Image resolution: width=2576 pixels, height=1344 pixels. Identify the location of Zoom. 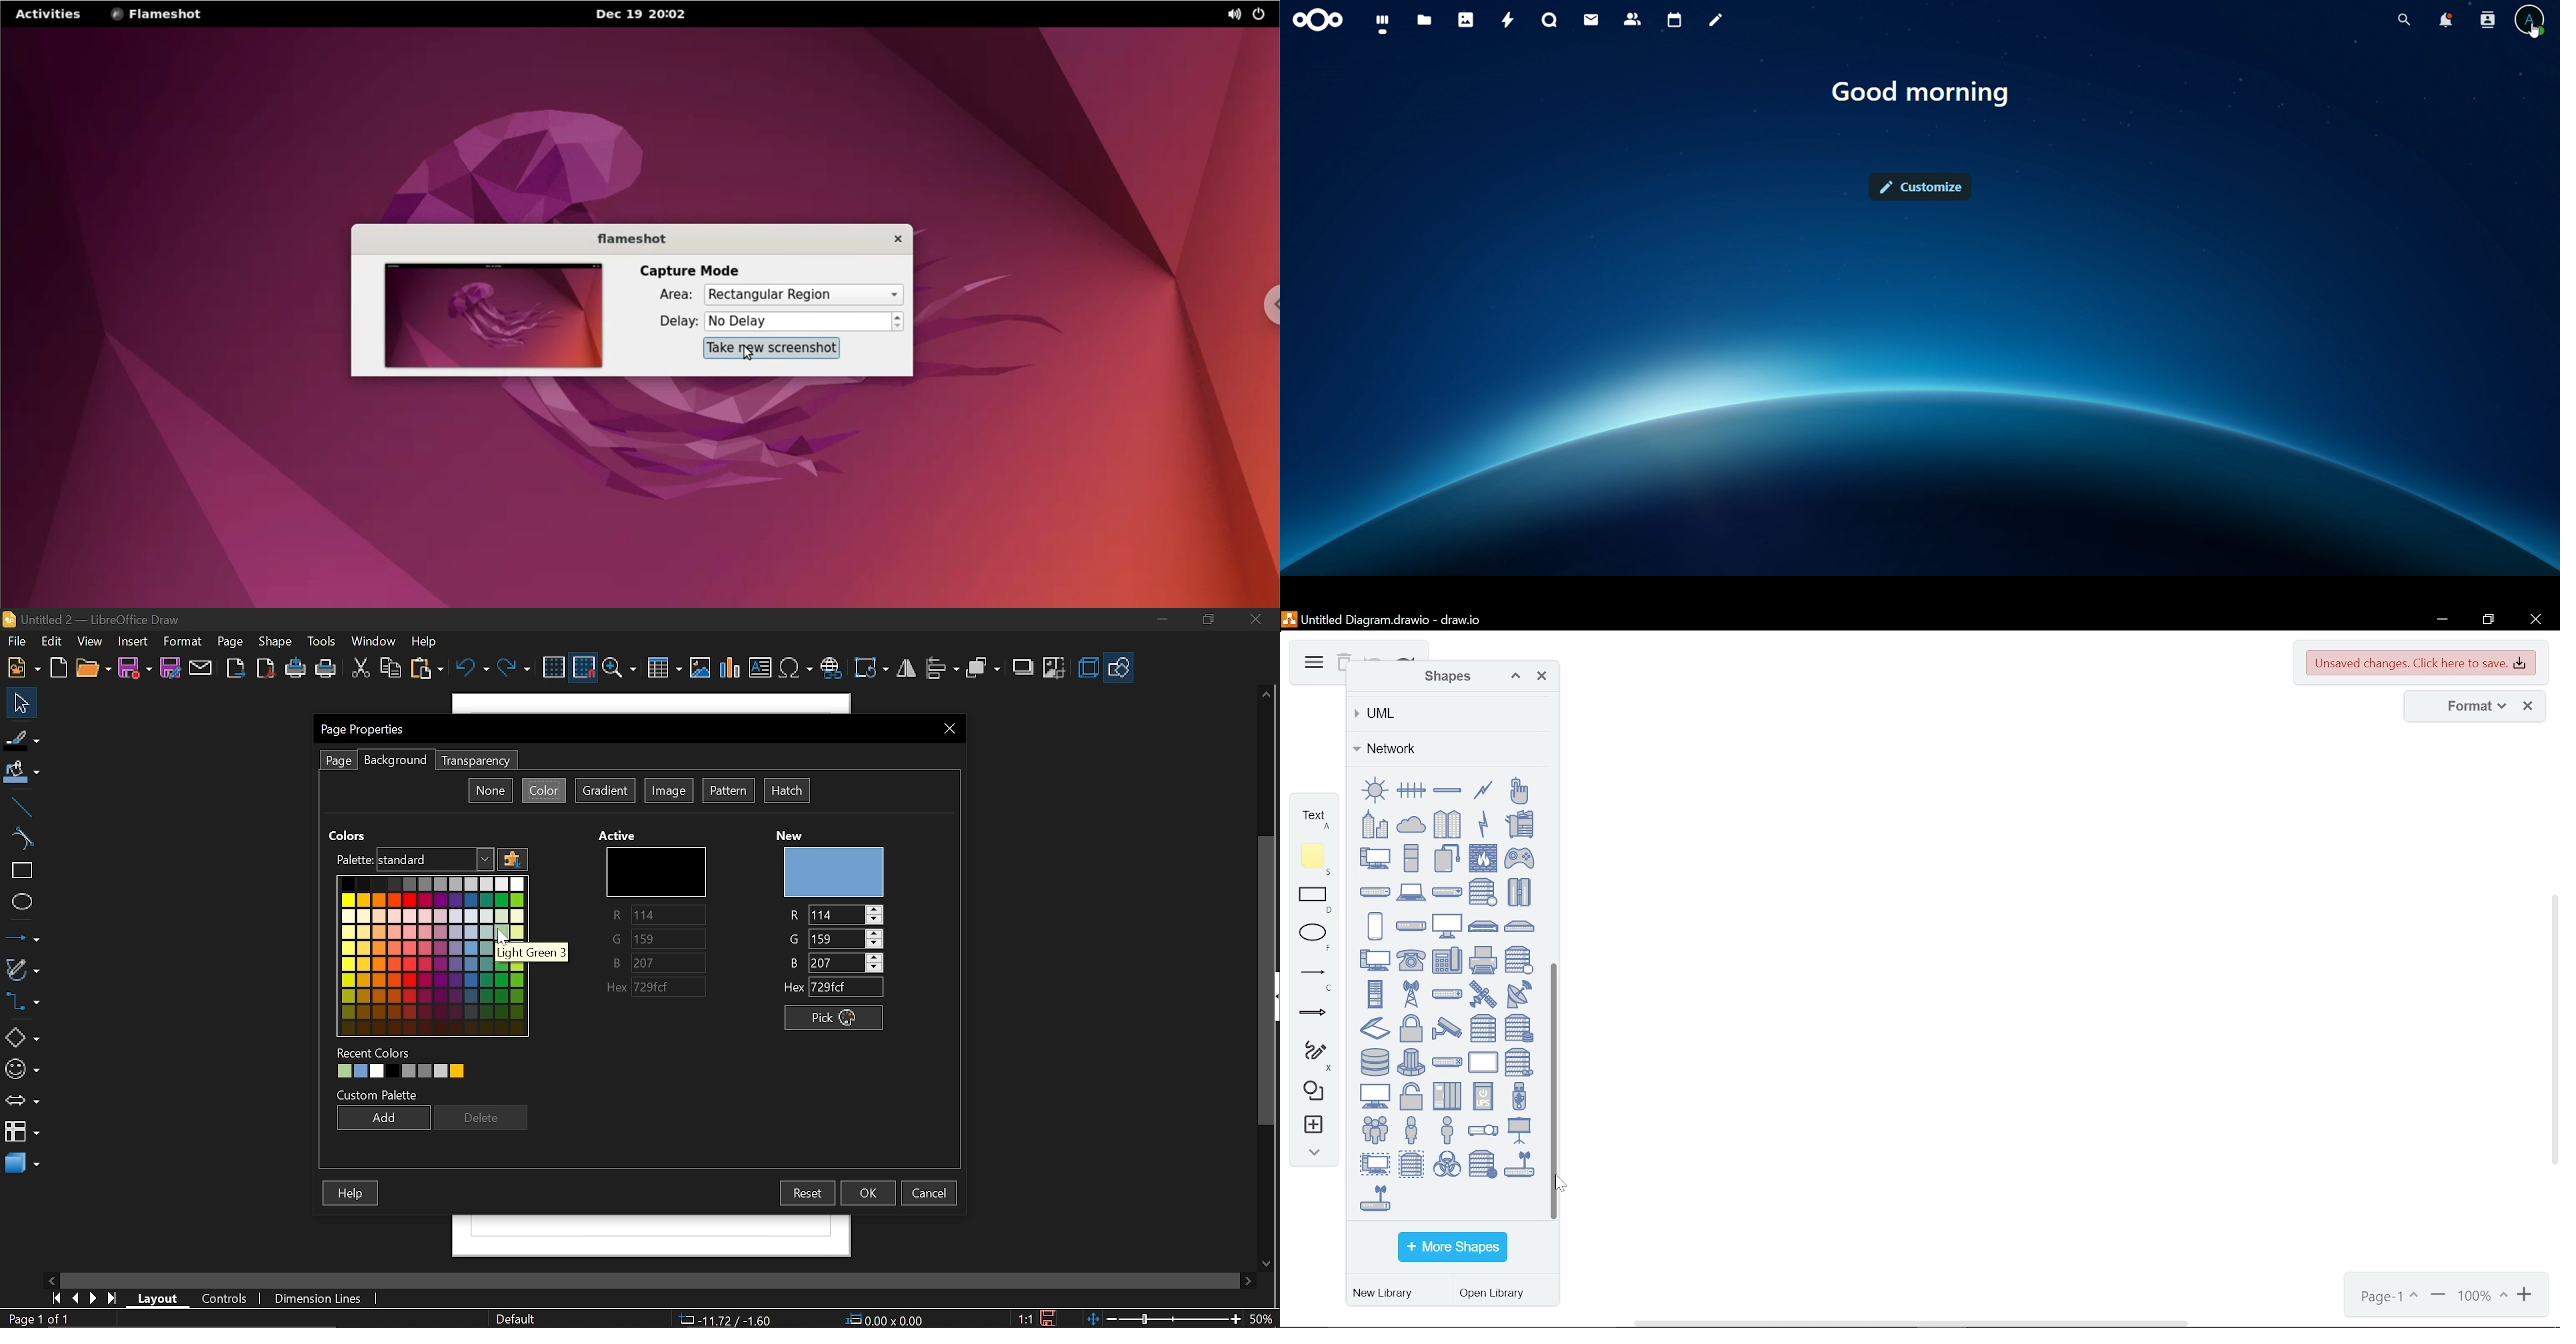
(619, 668).